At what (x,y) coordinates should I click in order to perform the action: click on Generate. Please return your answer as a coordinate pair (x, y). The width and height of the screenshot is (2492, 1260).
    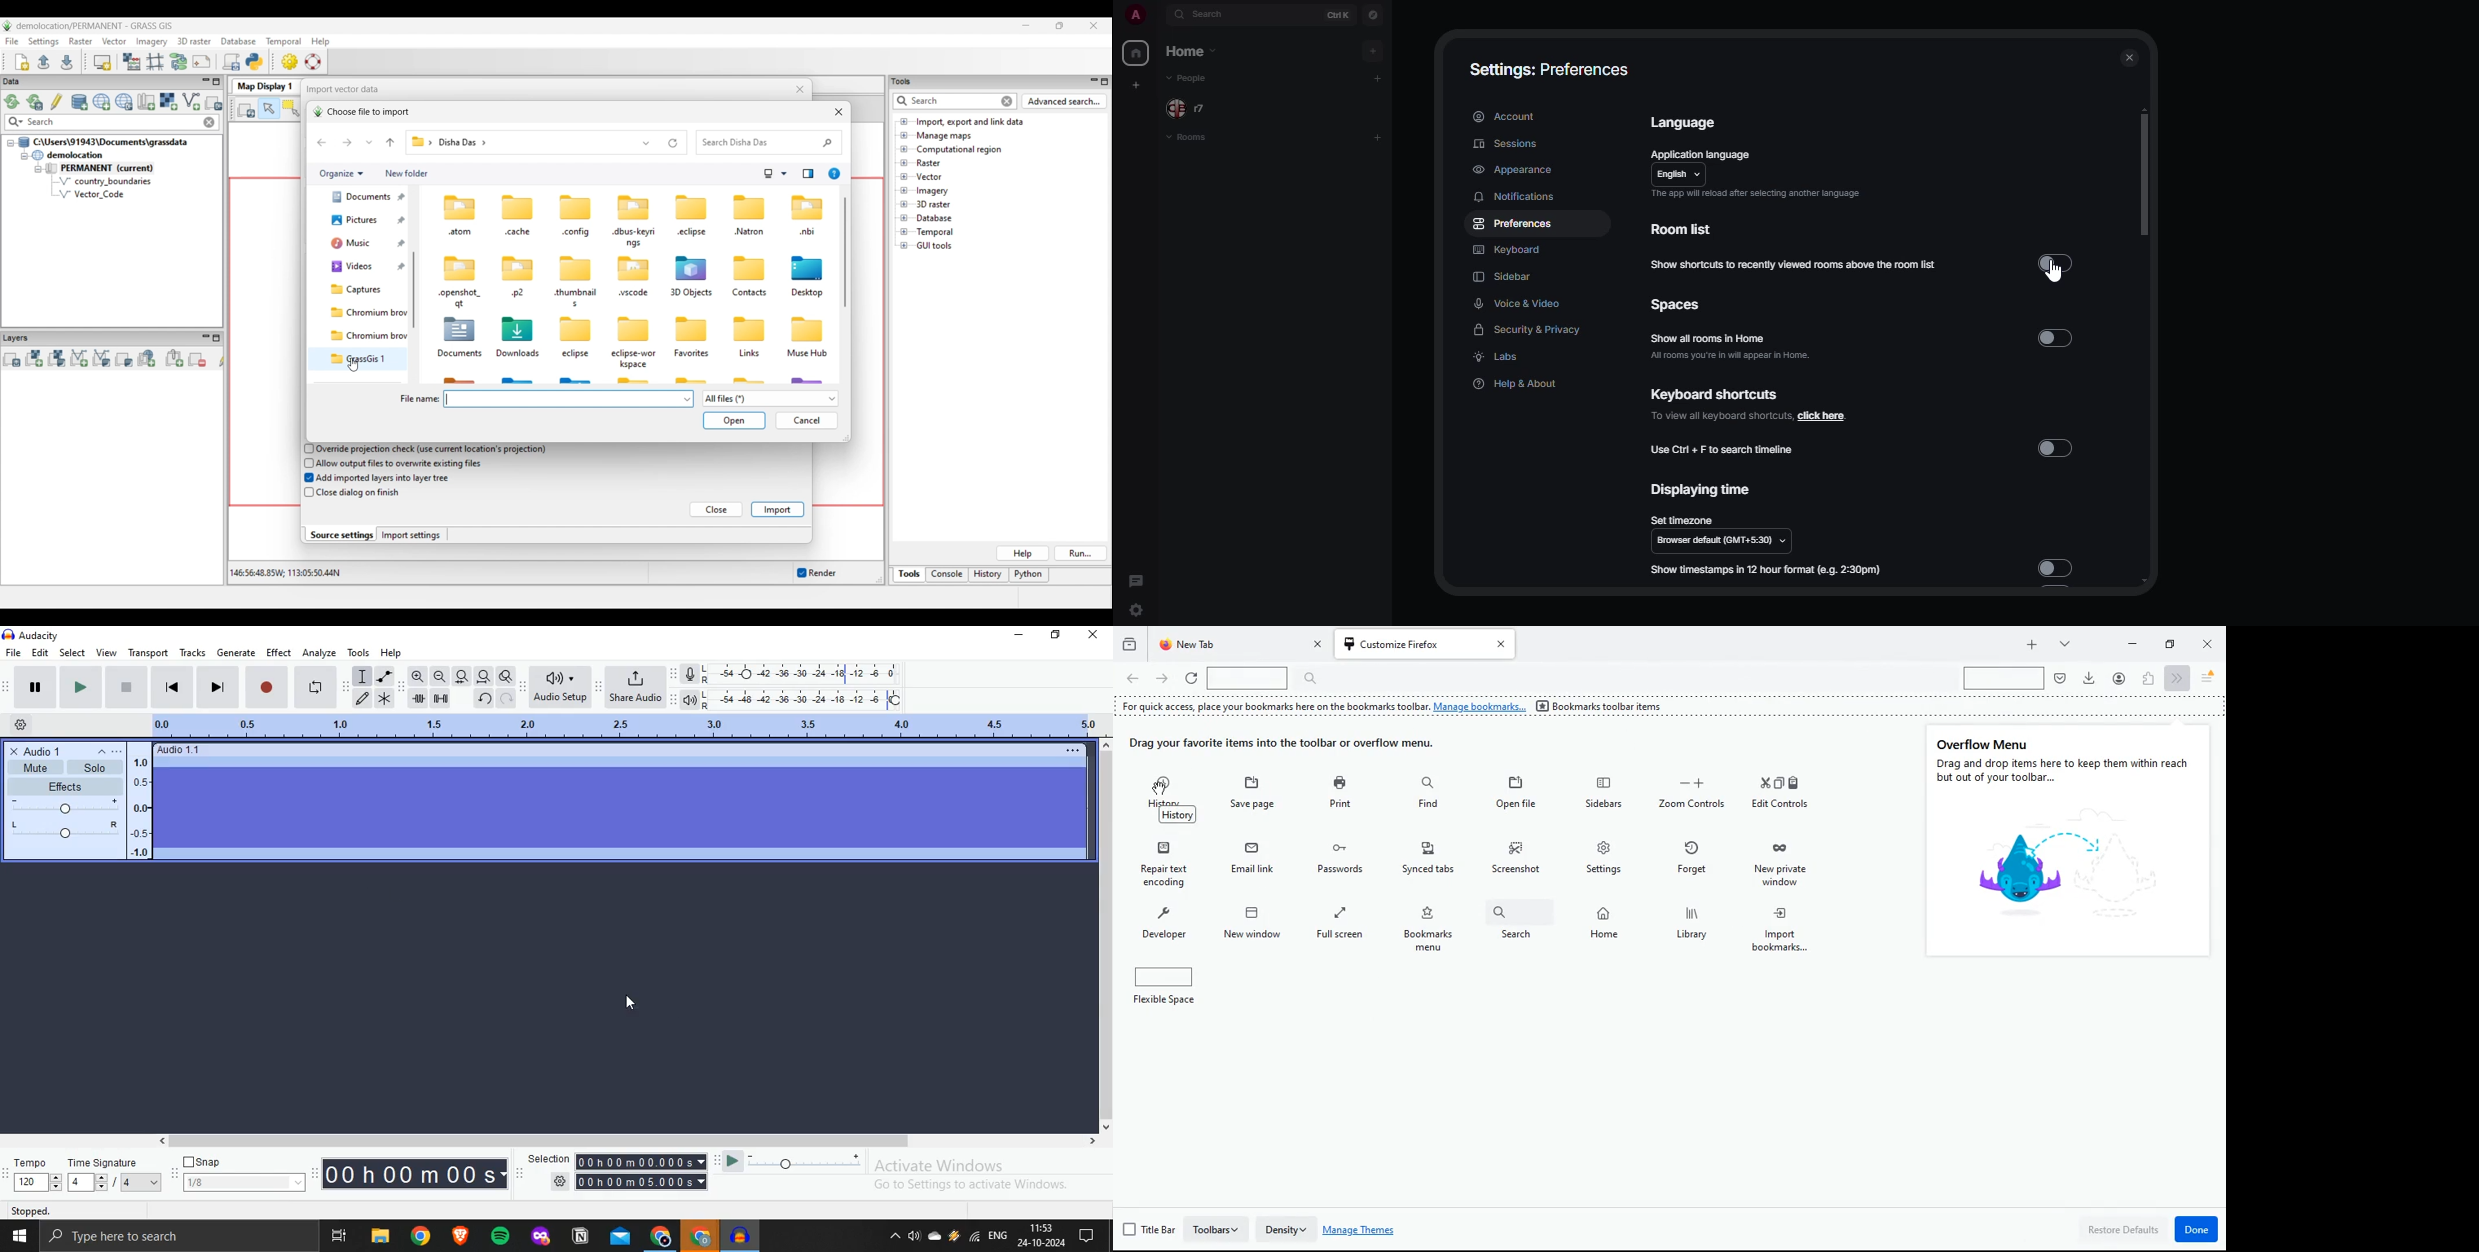
    Looking at the image, I should click on (239, 651).